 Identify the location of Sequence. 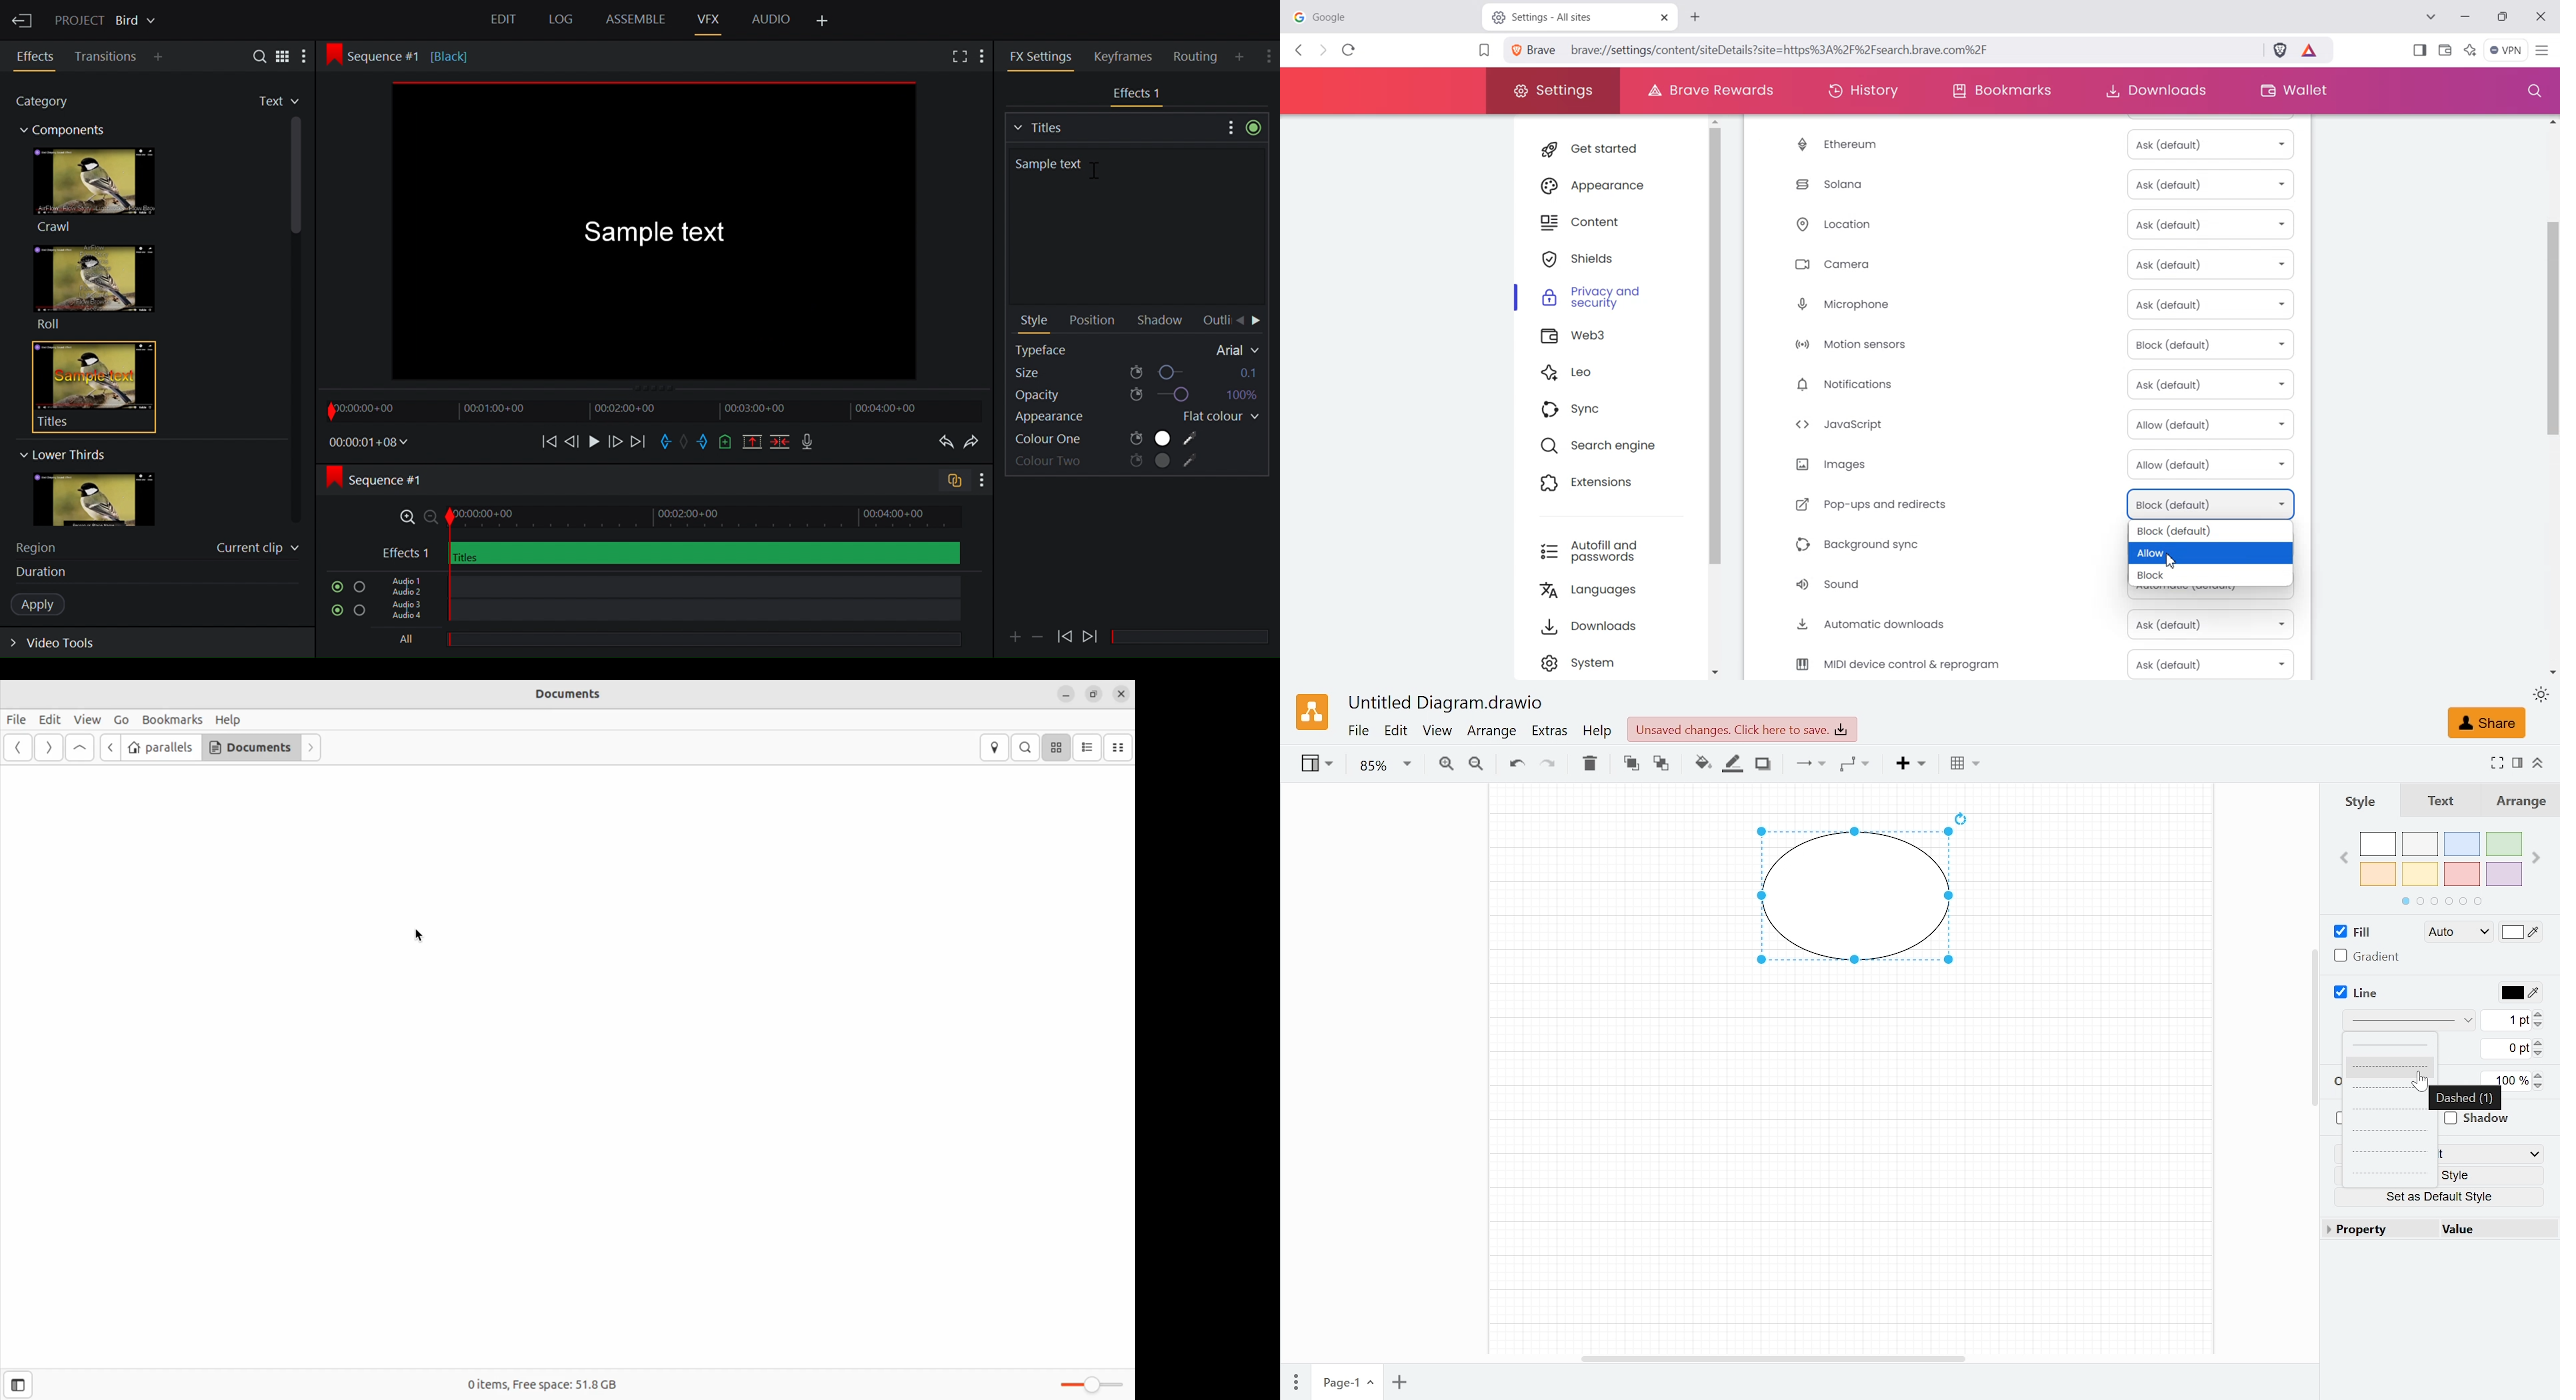
(416, 55).